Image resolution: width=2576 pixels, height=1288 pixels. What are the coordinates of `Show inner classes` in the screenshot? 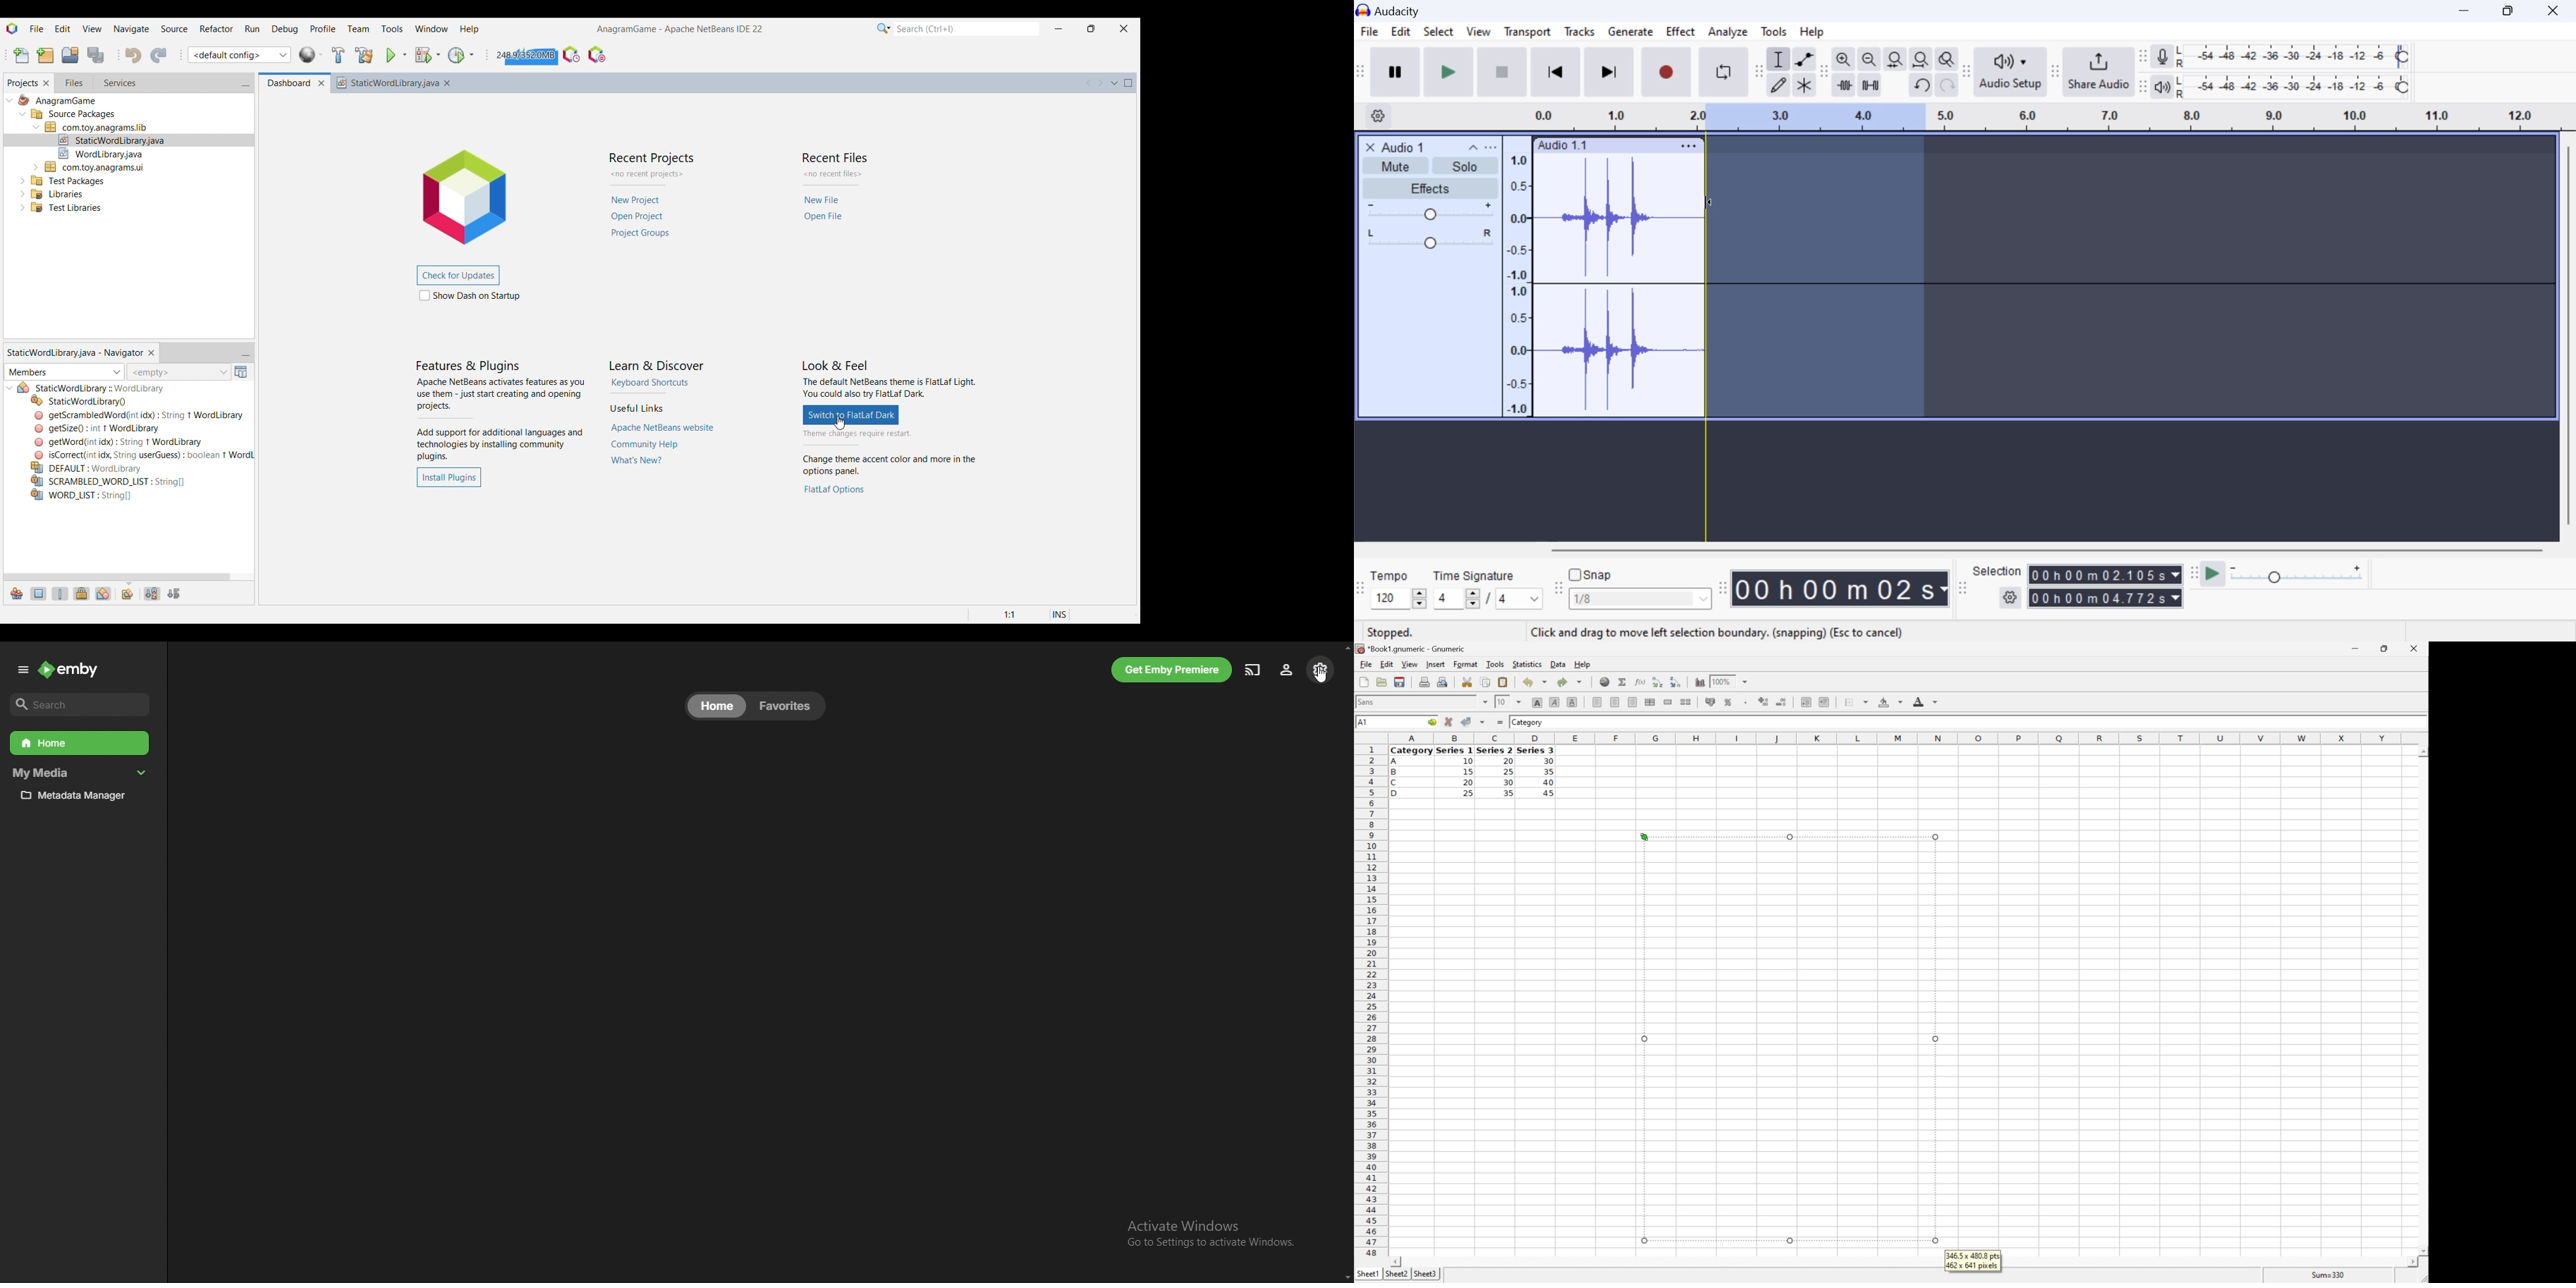 It's located at (103, 594).